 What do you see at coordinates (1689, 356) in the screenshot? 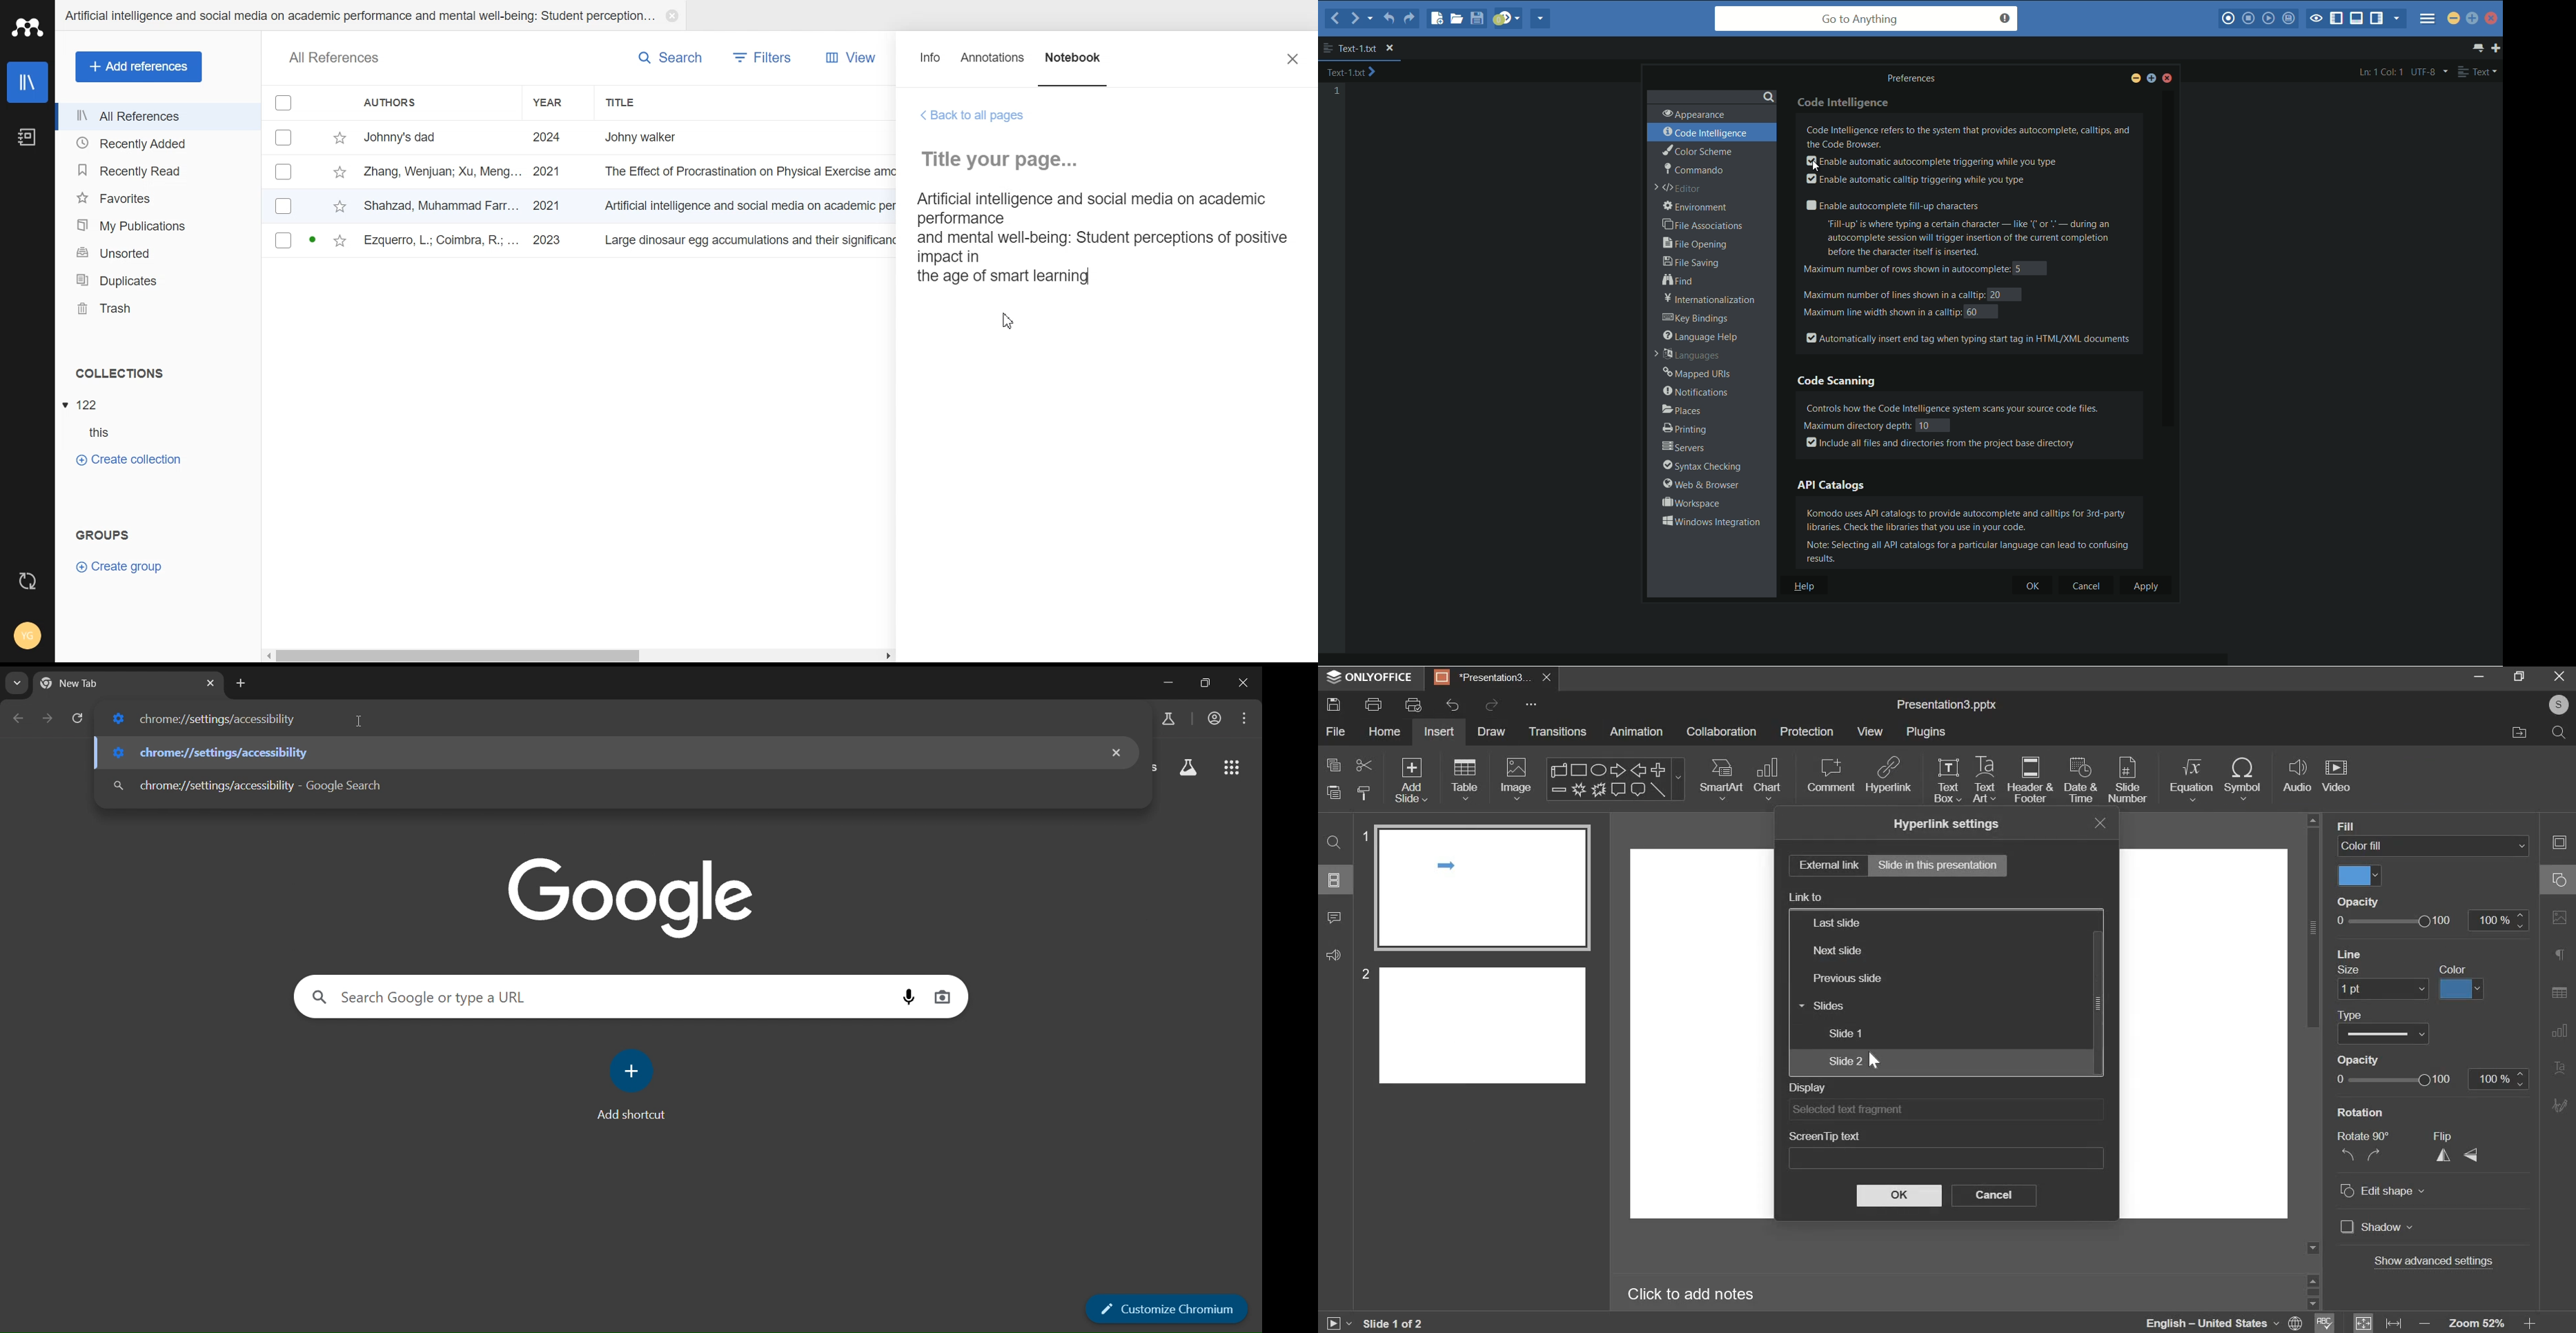
I see `languages` at bounding box center [1689, 356].